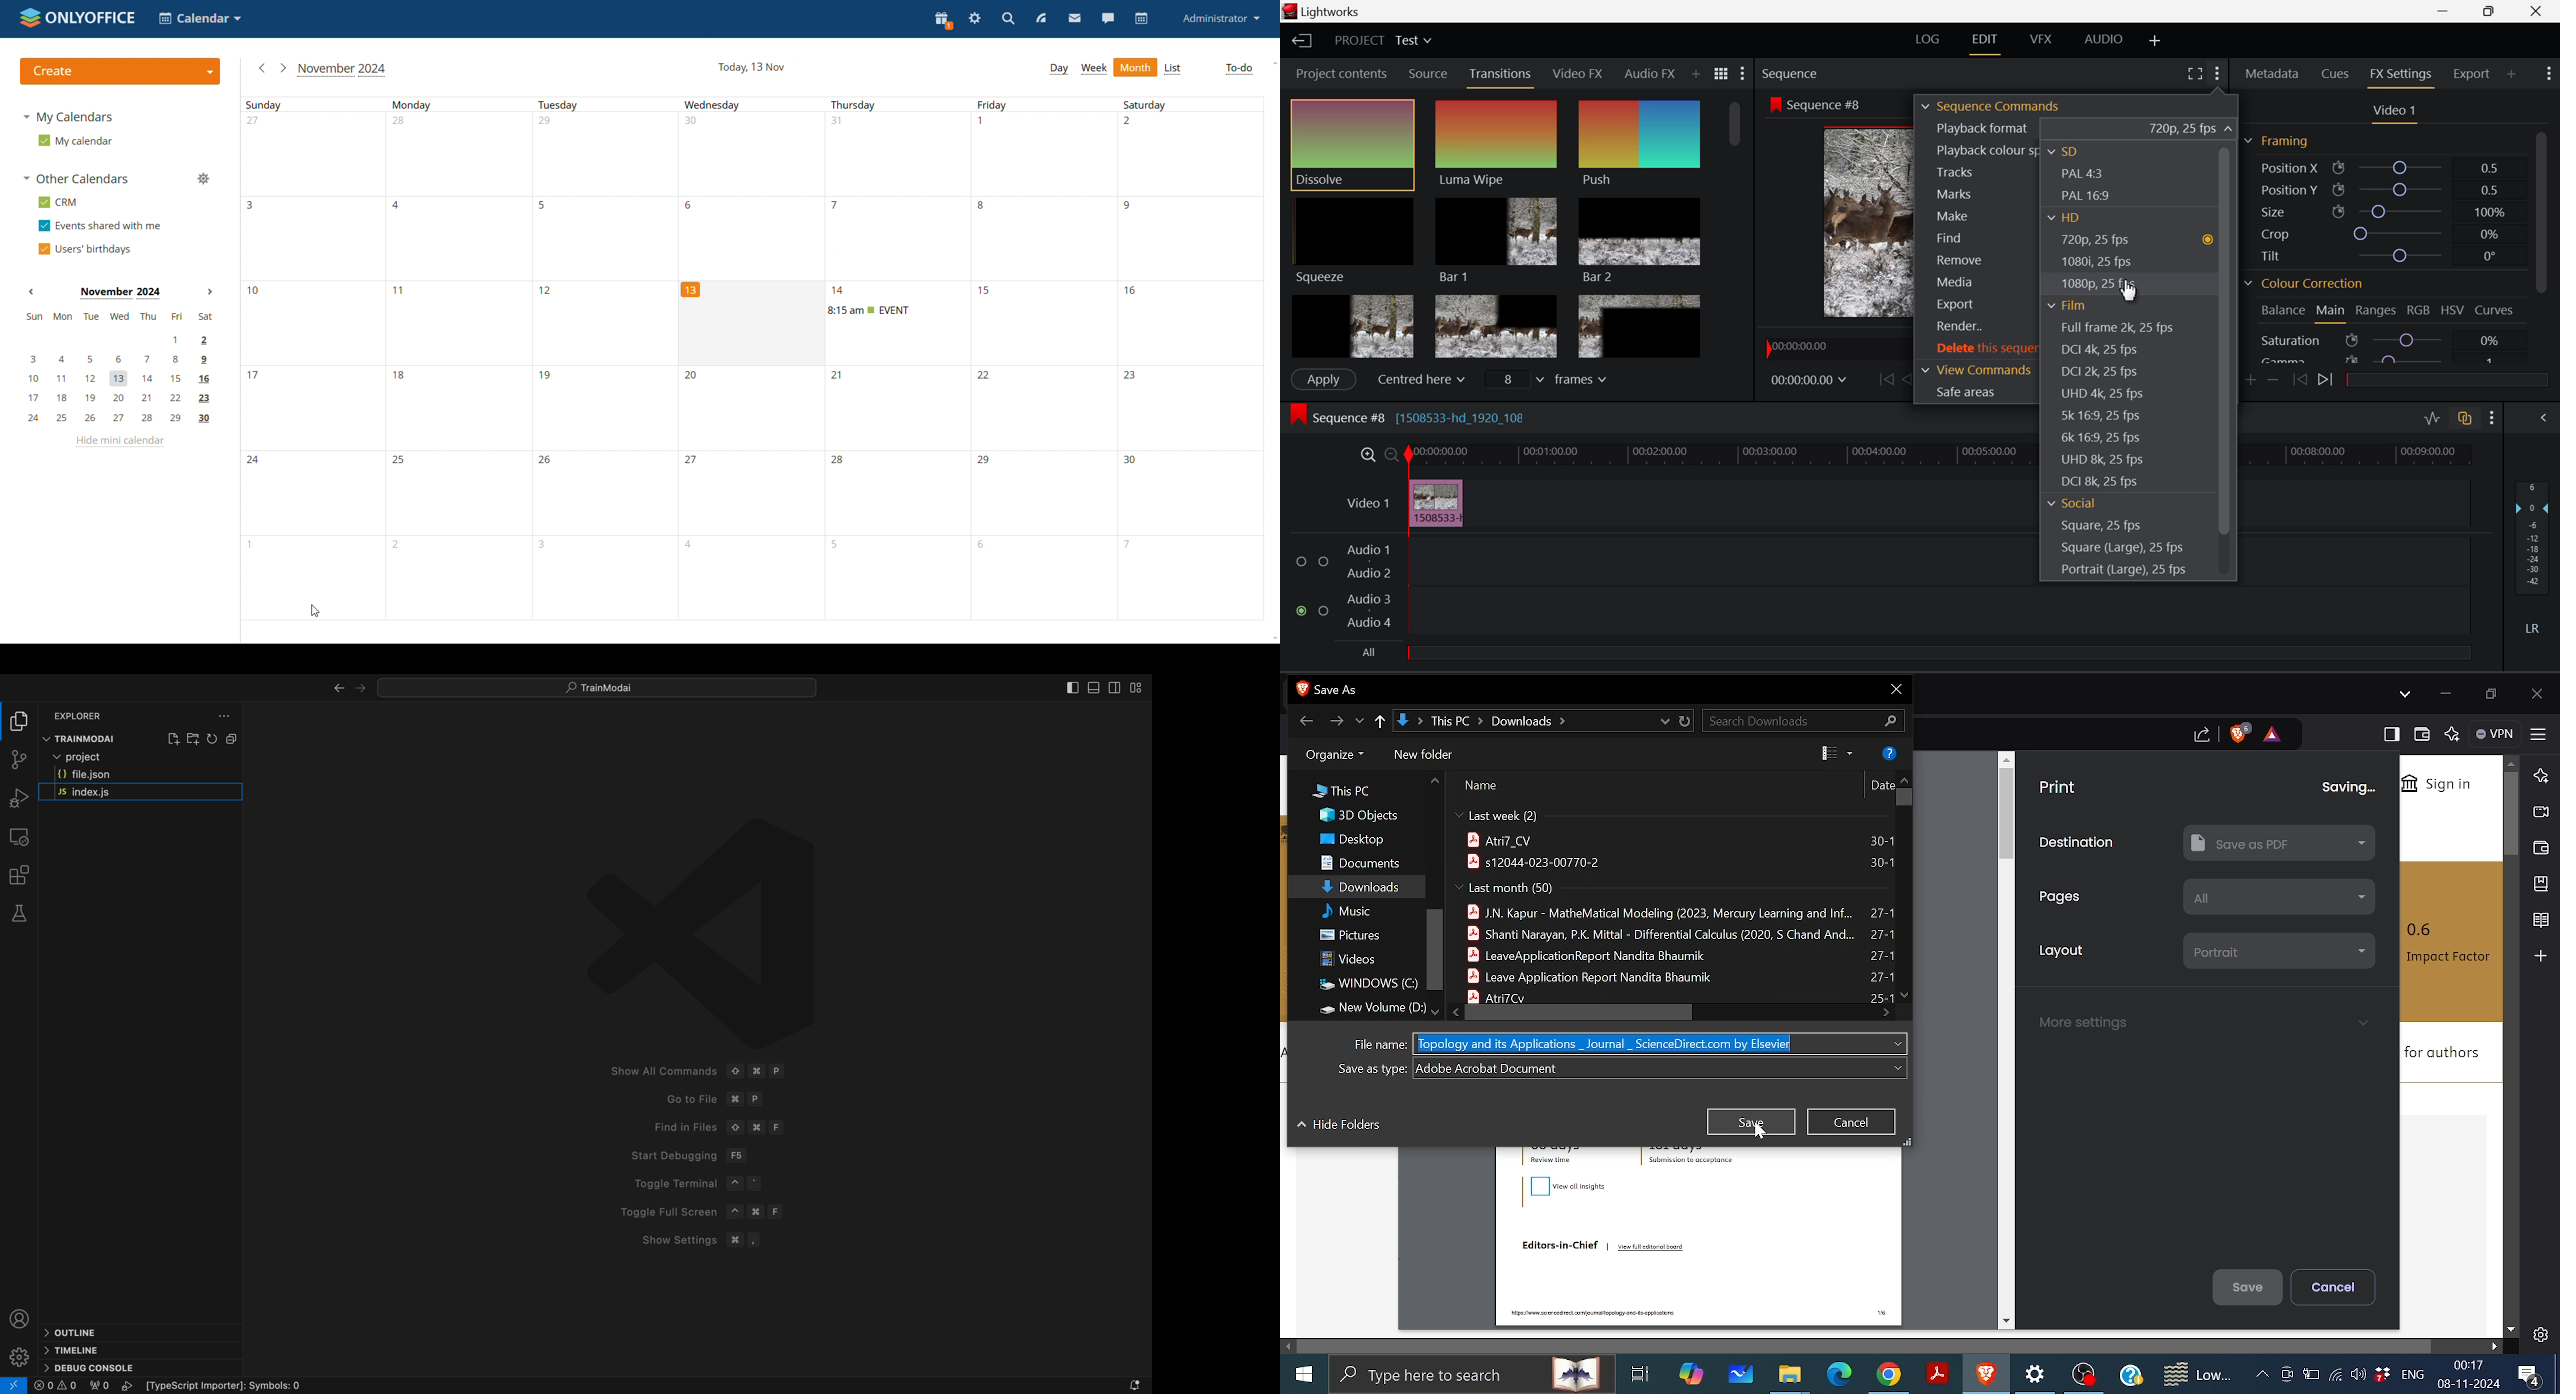 The image size is (2576, 1400). Describe the element at coordinates (1351, 936) in the screenshot. I see `Pictures` at that location.